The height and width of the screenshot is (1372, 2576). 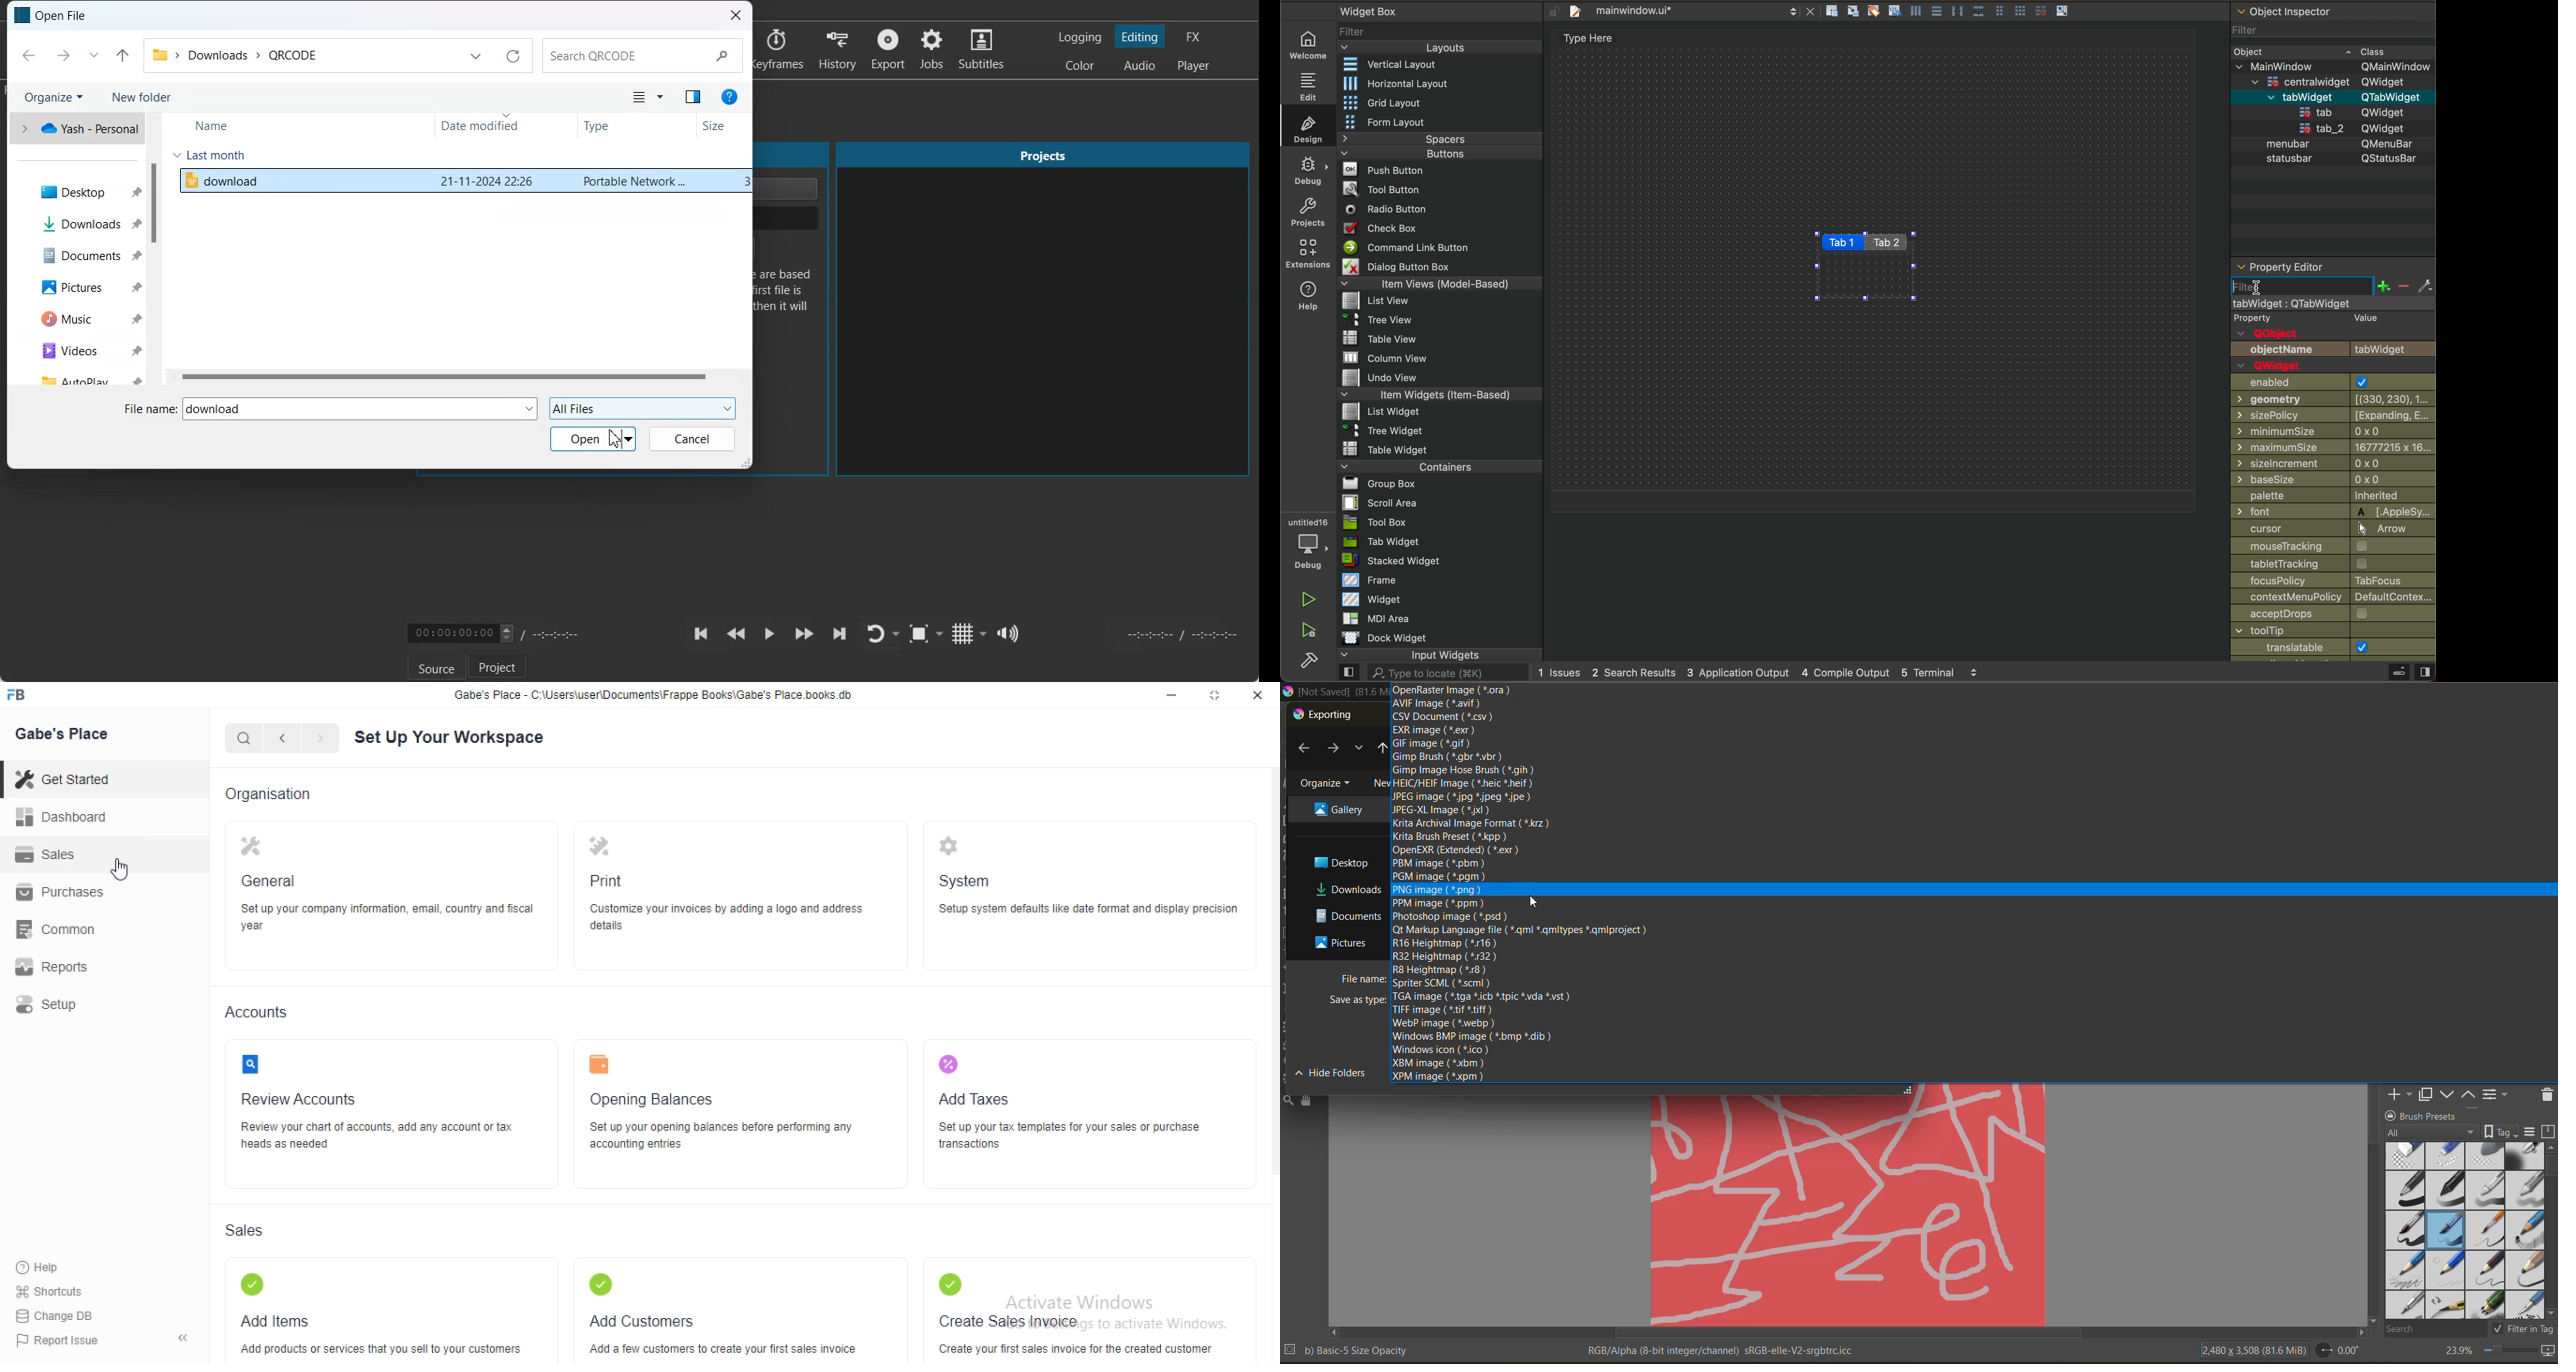 I want to click on Search Bar, so click(x=643, y=55).